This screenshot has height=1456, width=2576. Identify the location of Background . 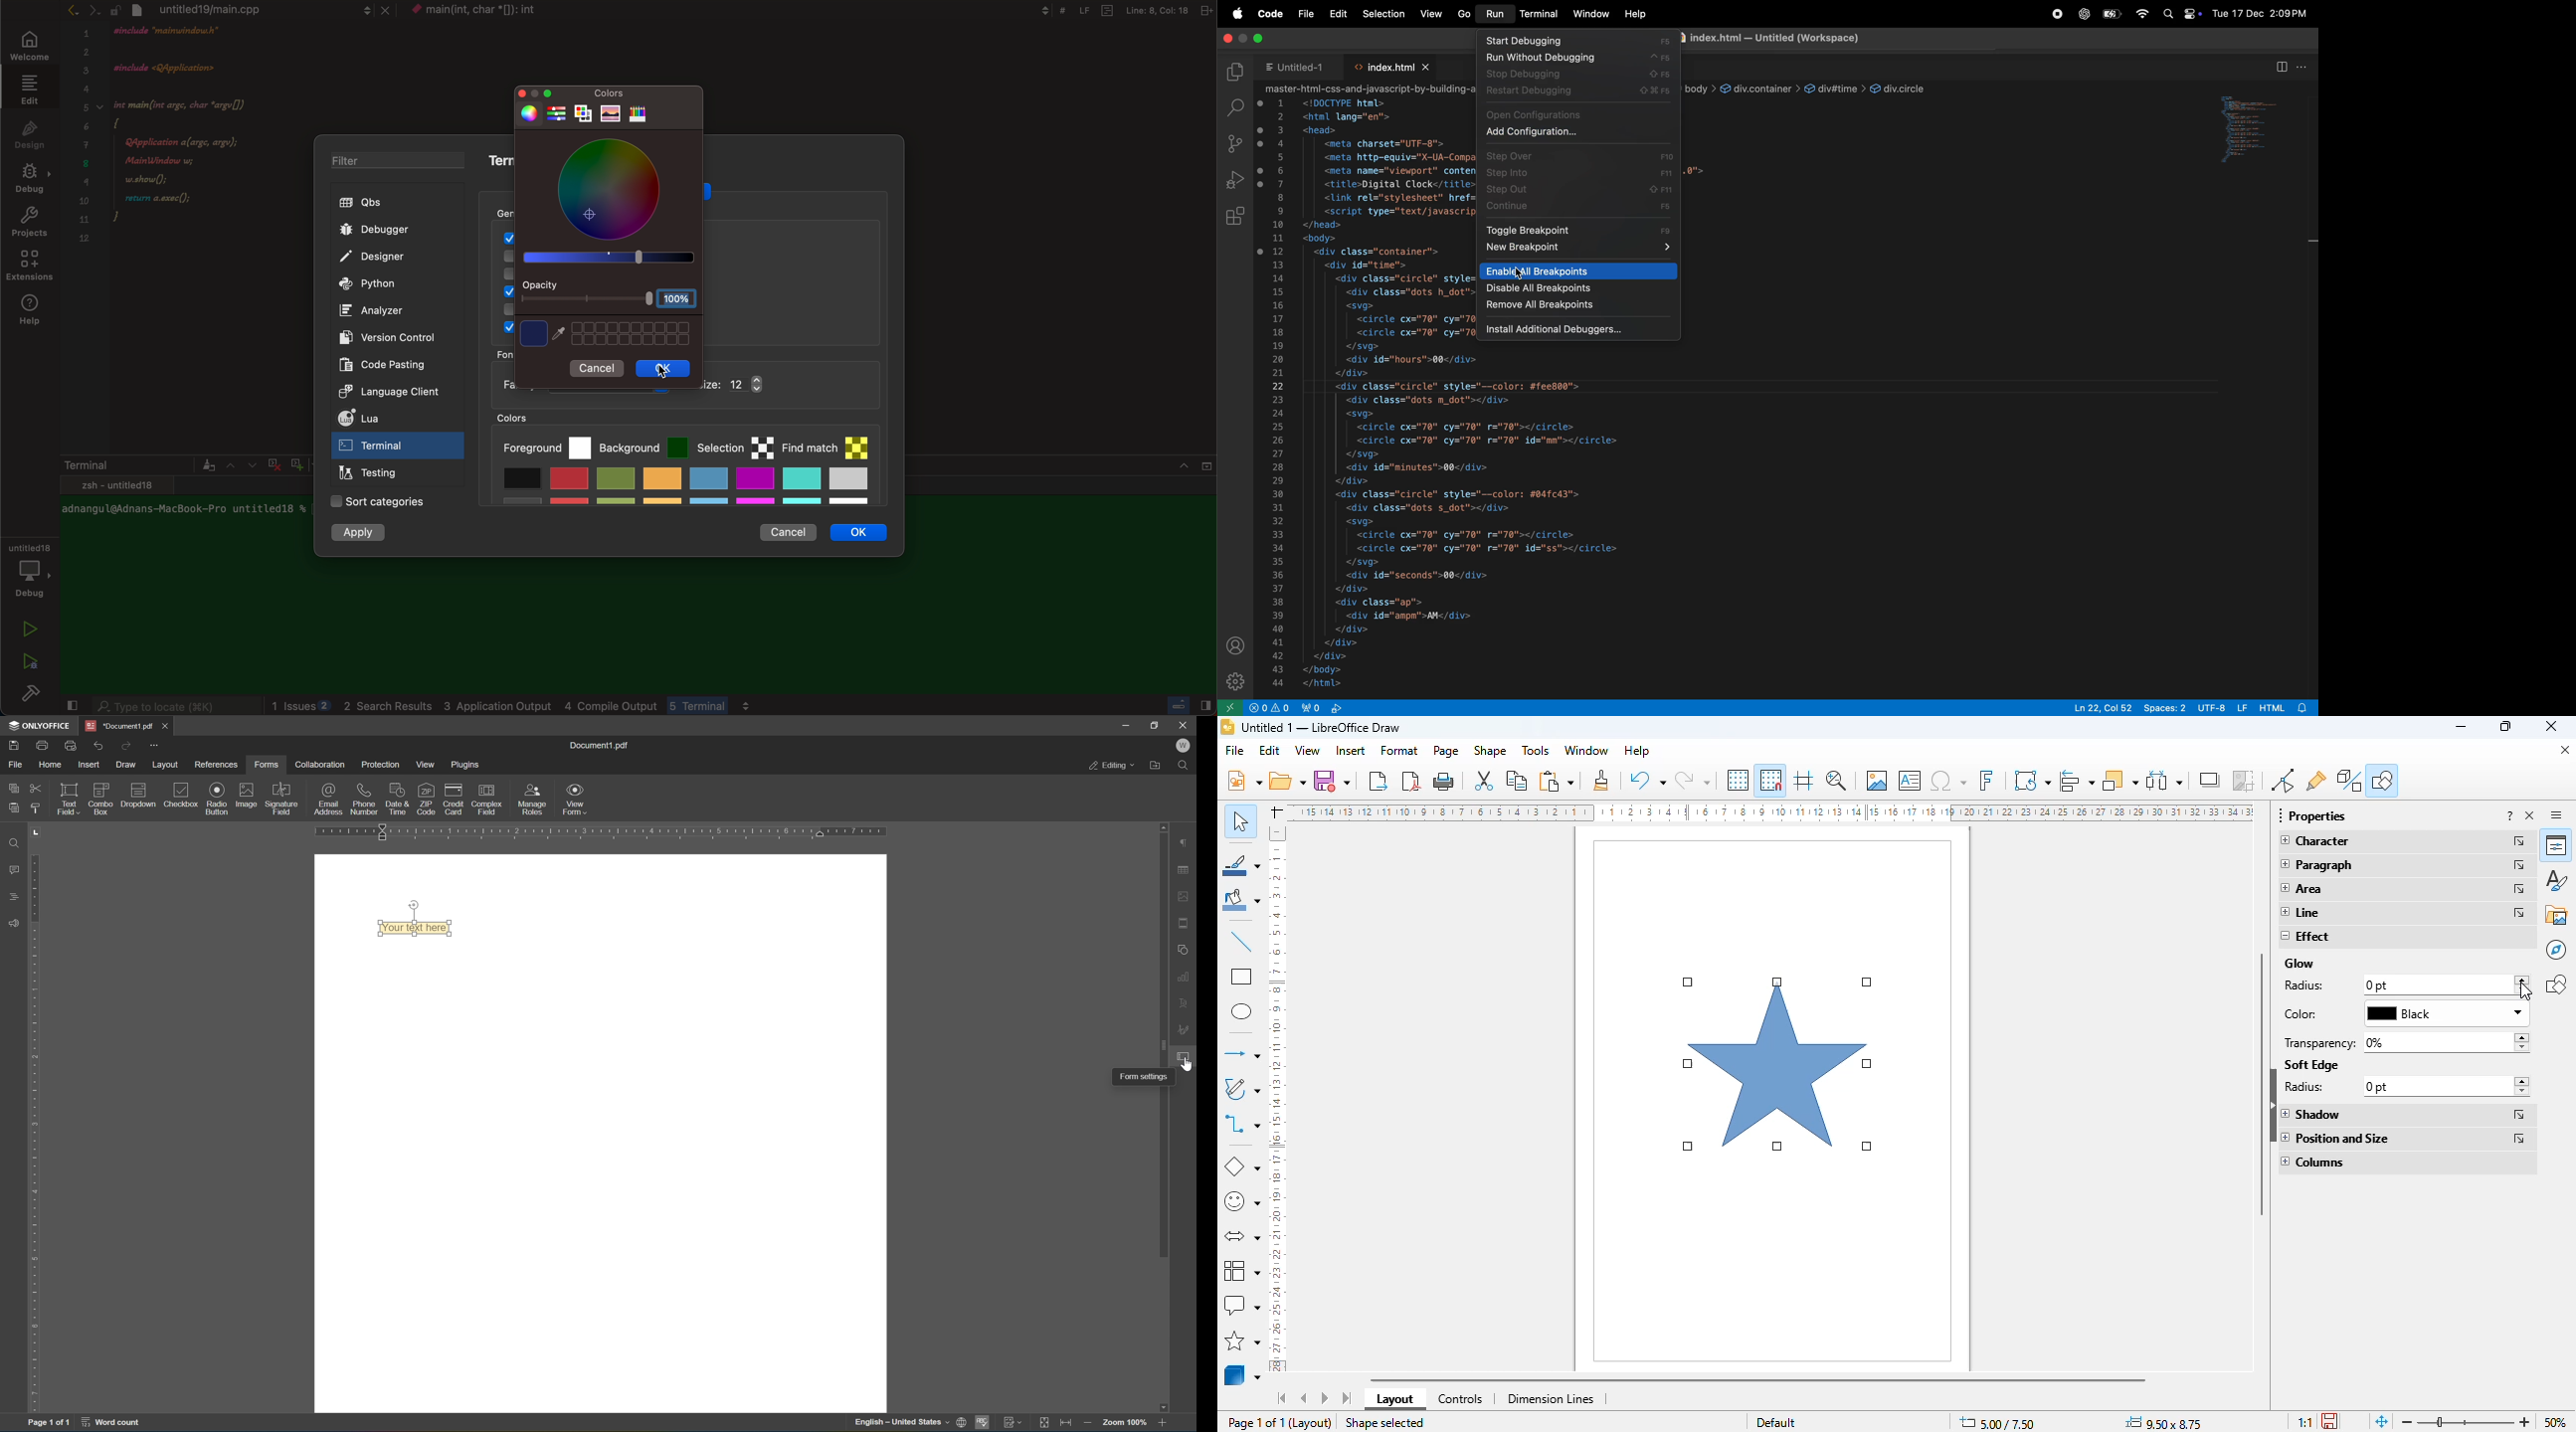
(644, 445).